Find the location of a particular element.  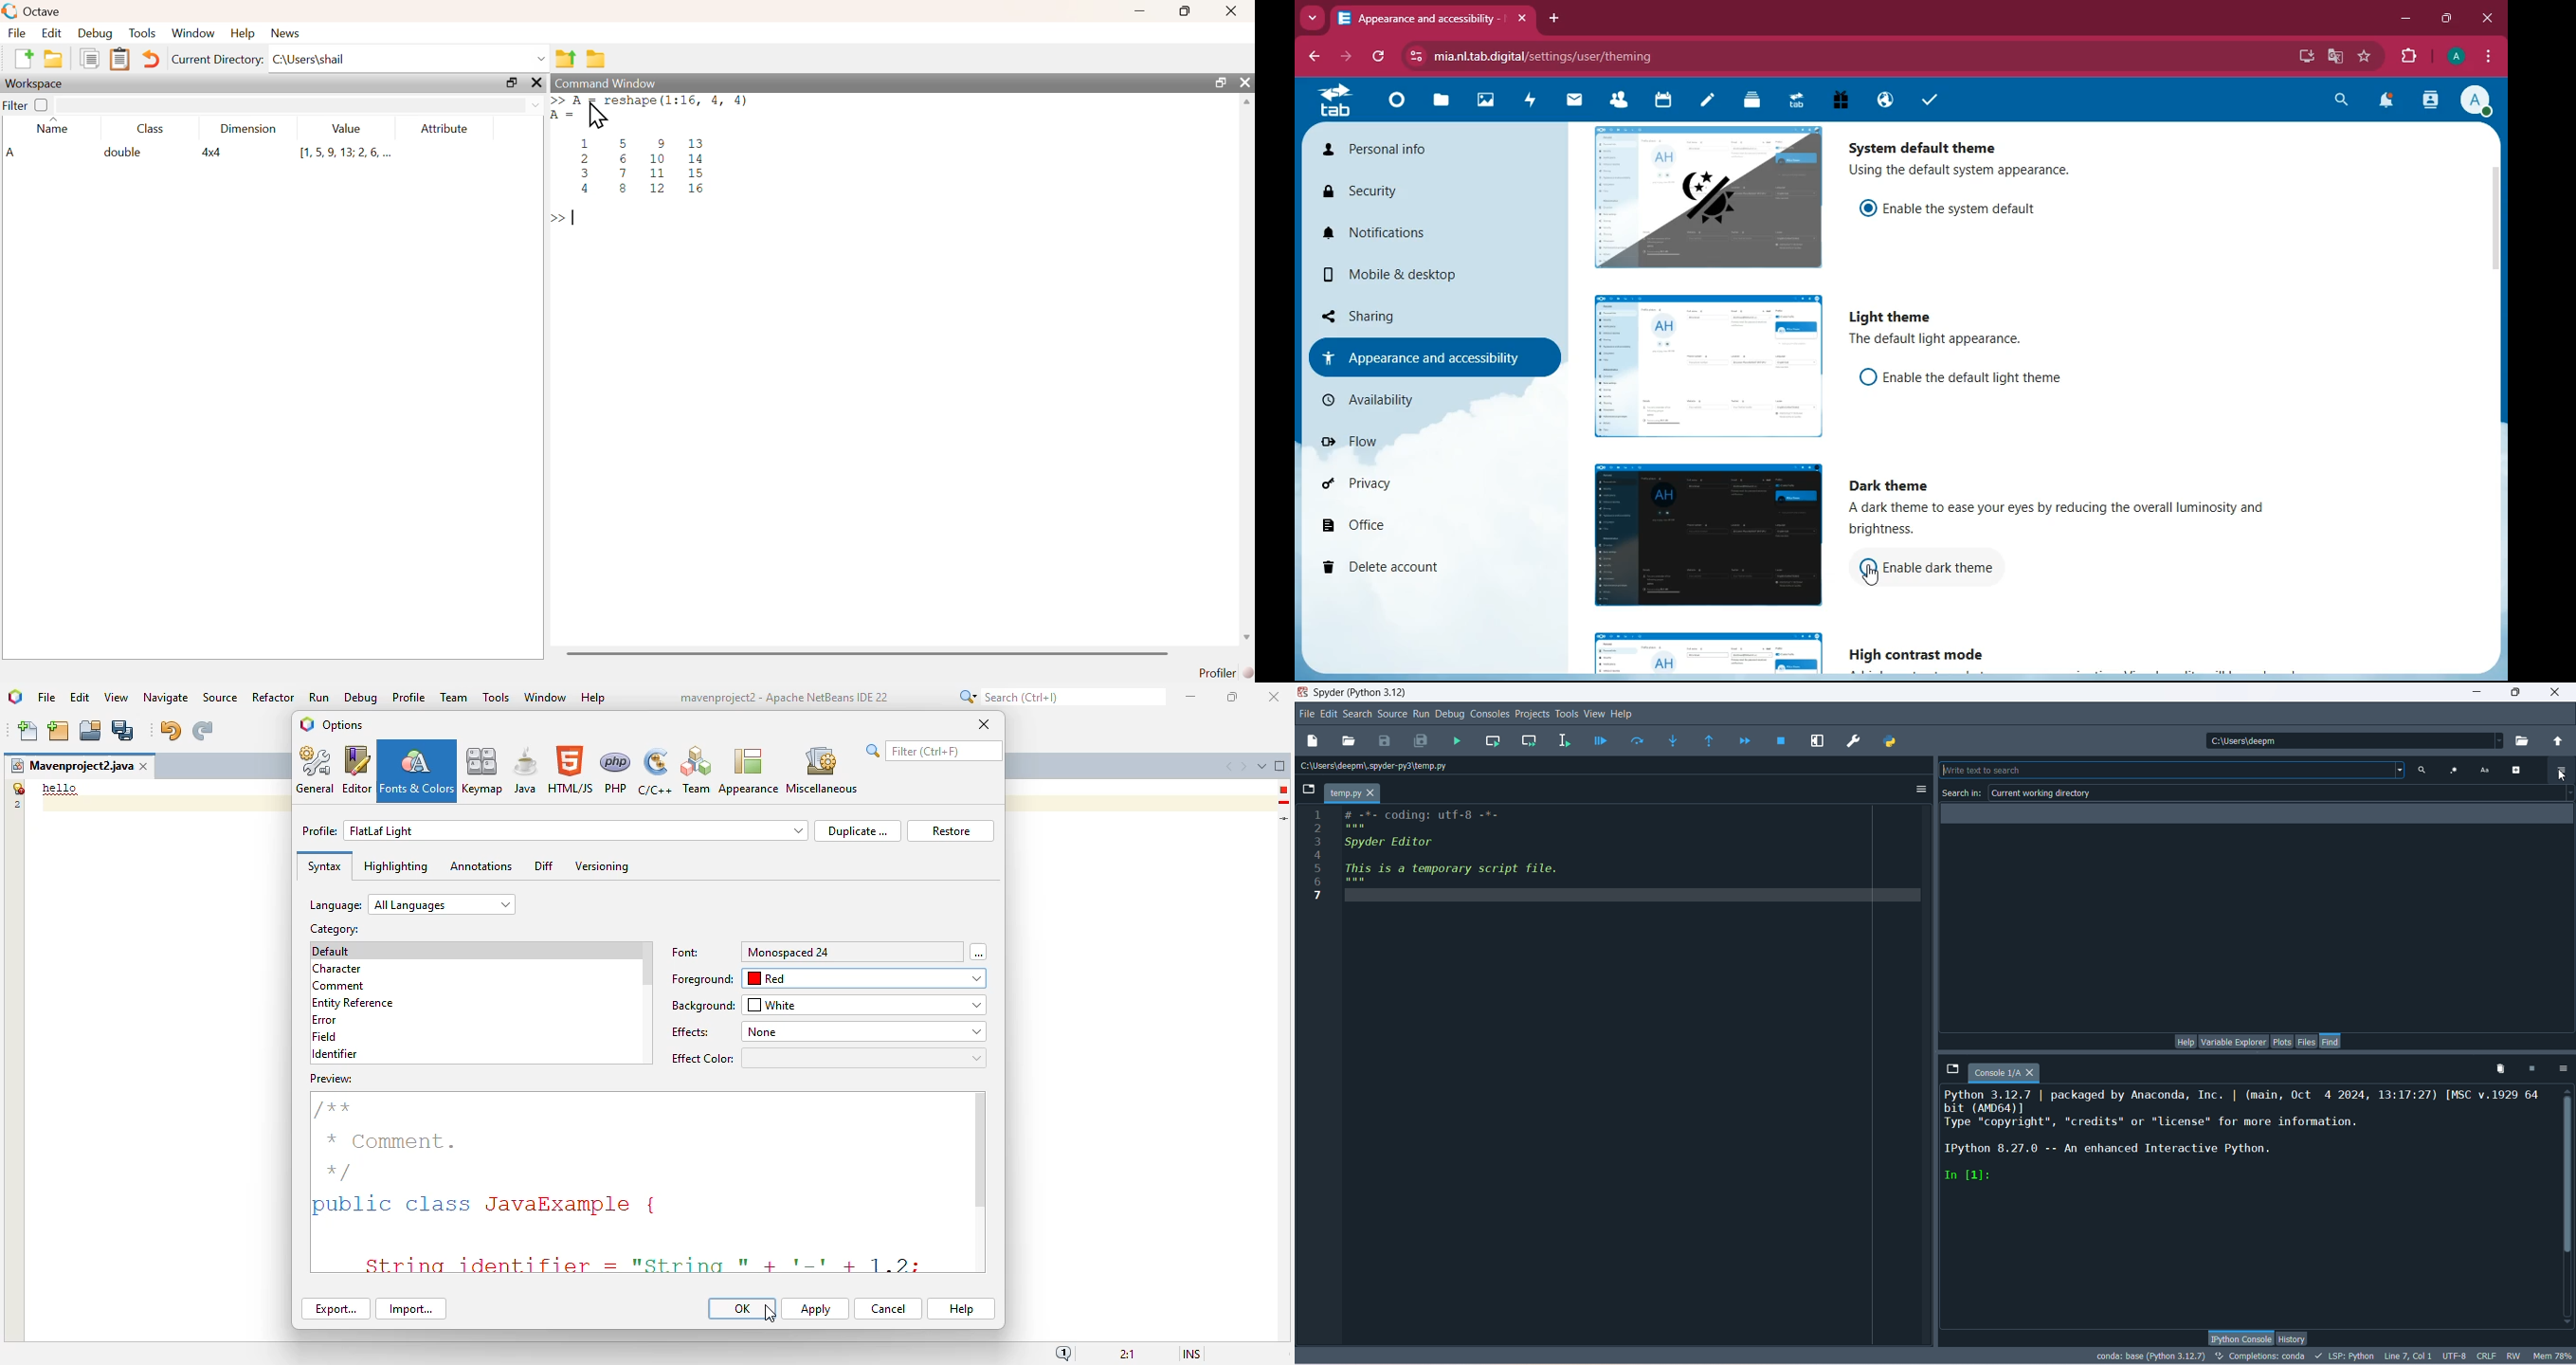

debug is located at coordinates (1452, 715).